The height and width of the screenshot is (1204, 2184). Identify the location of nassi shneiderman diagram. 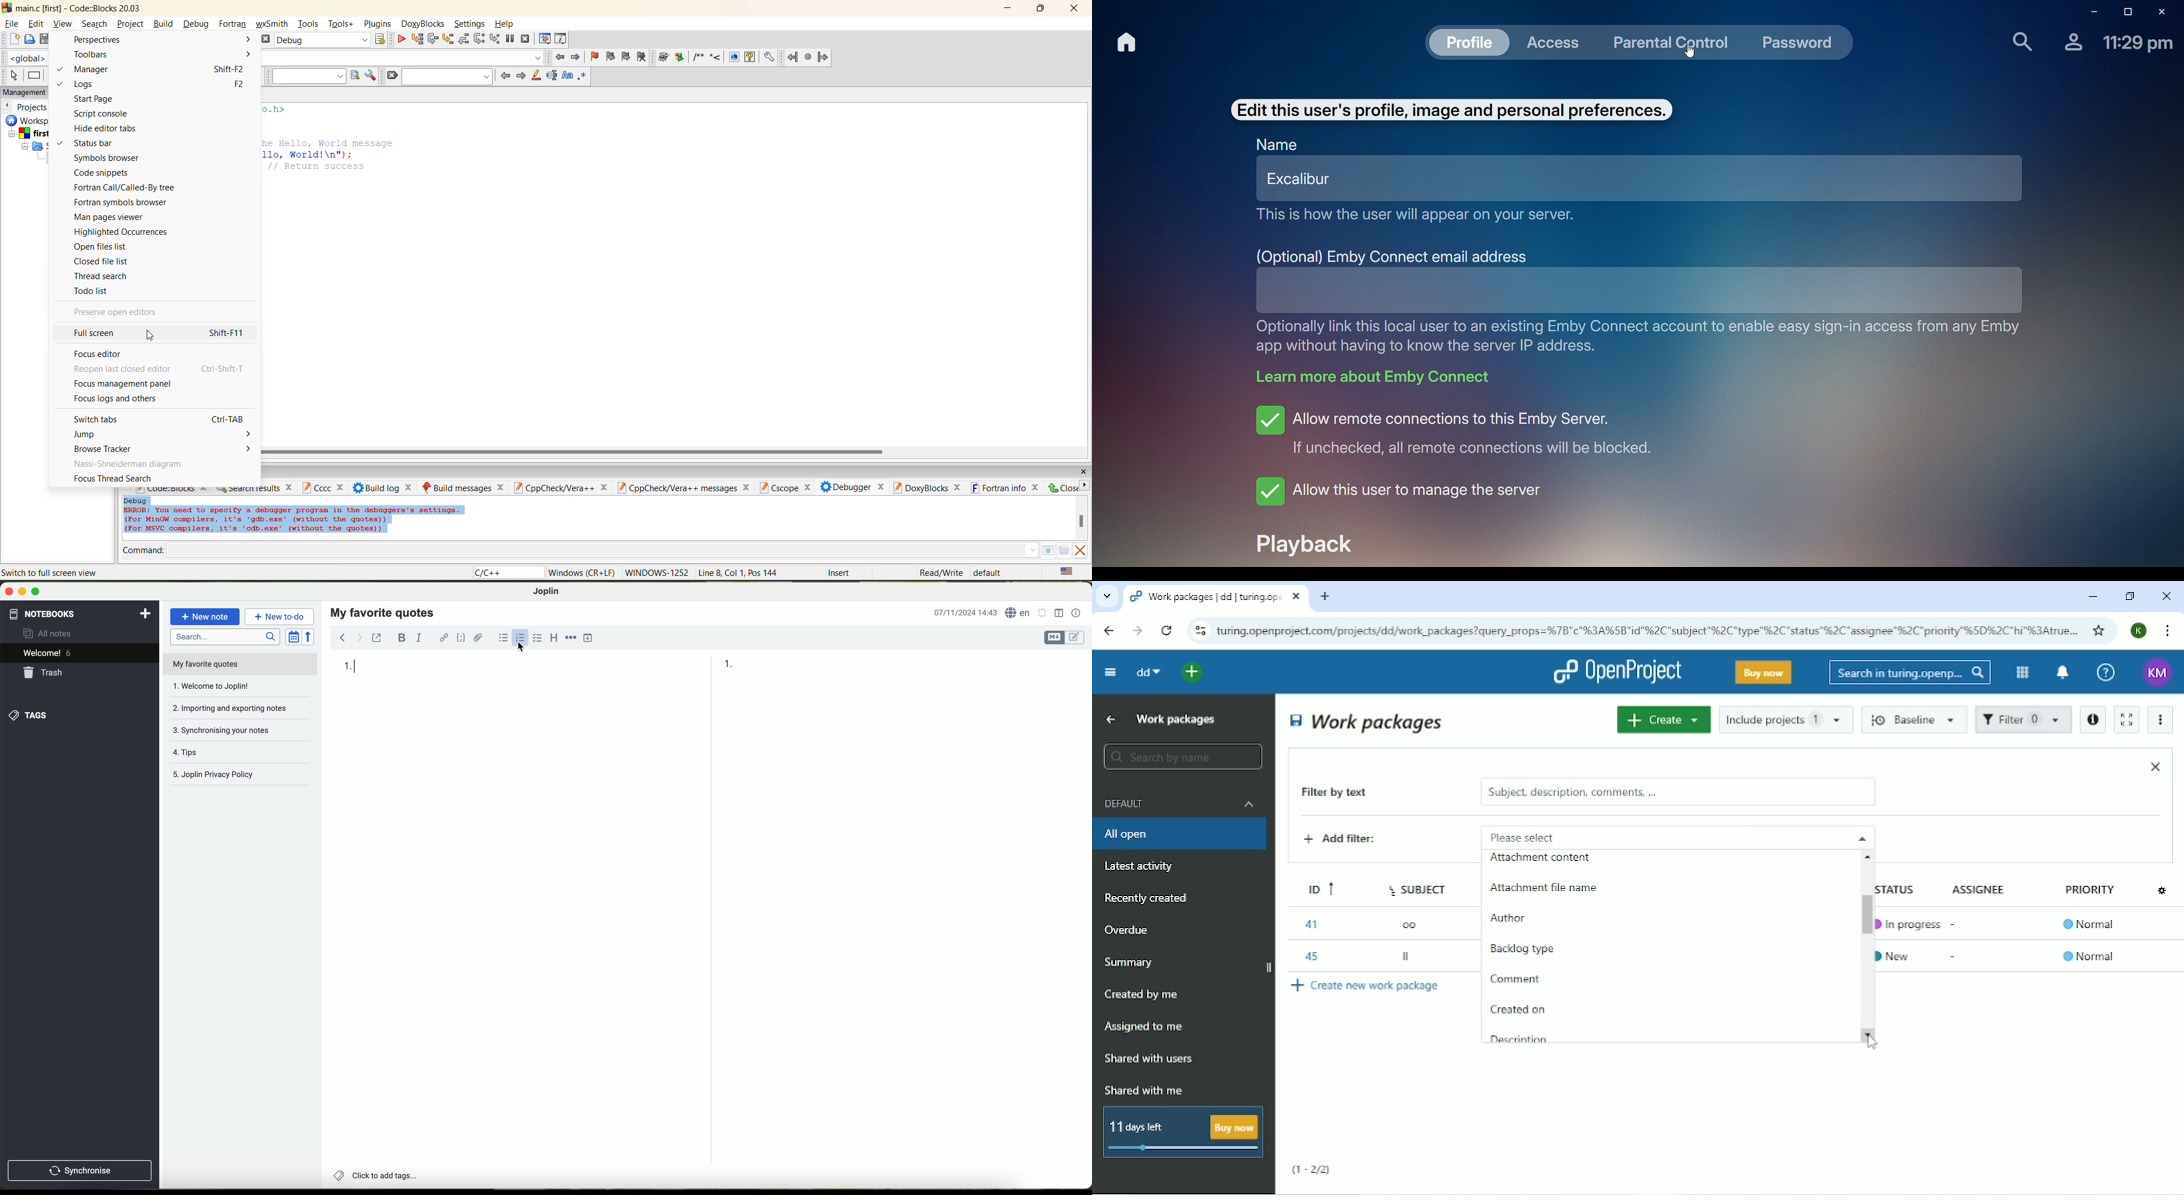
(128, 464).